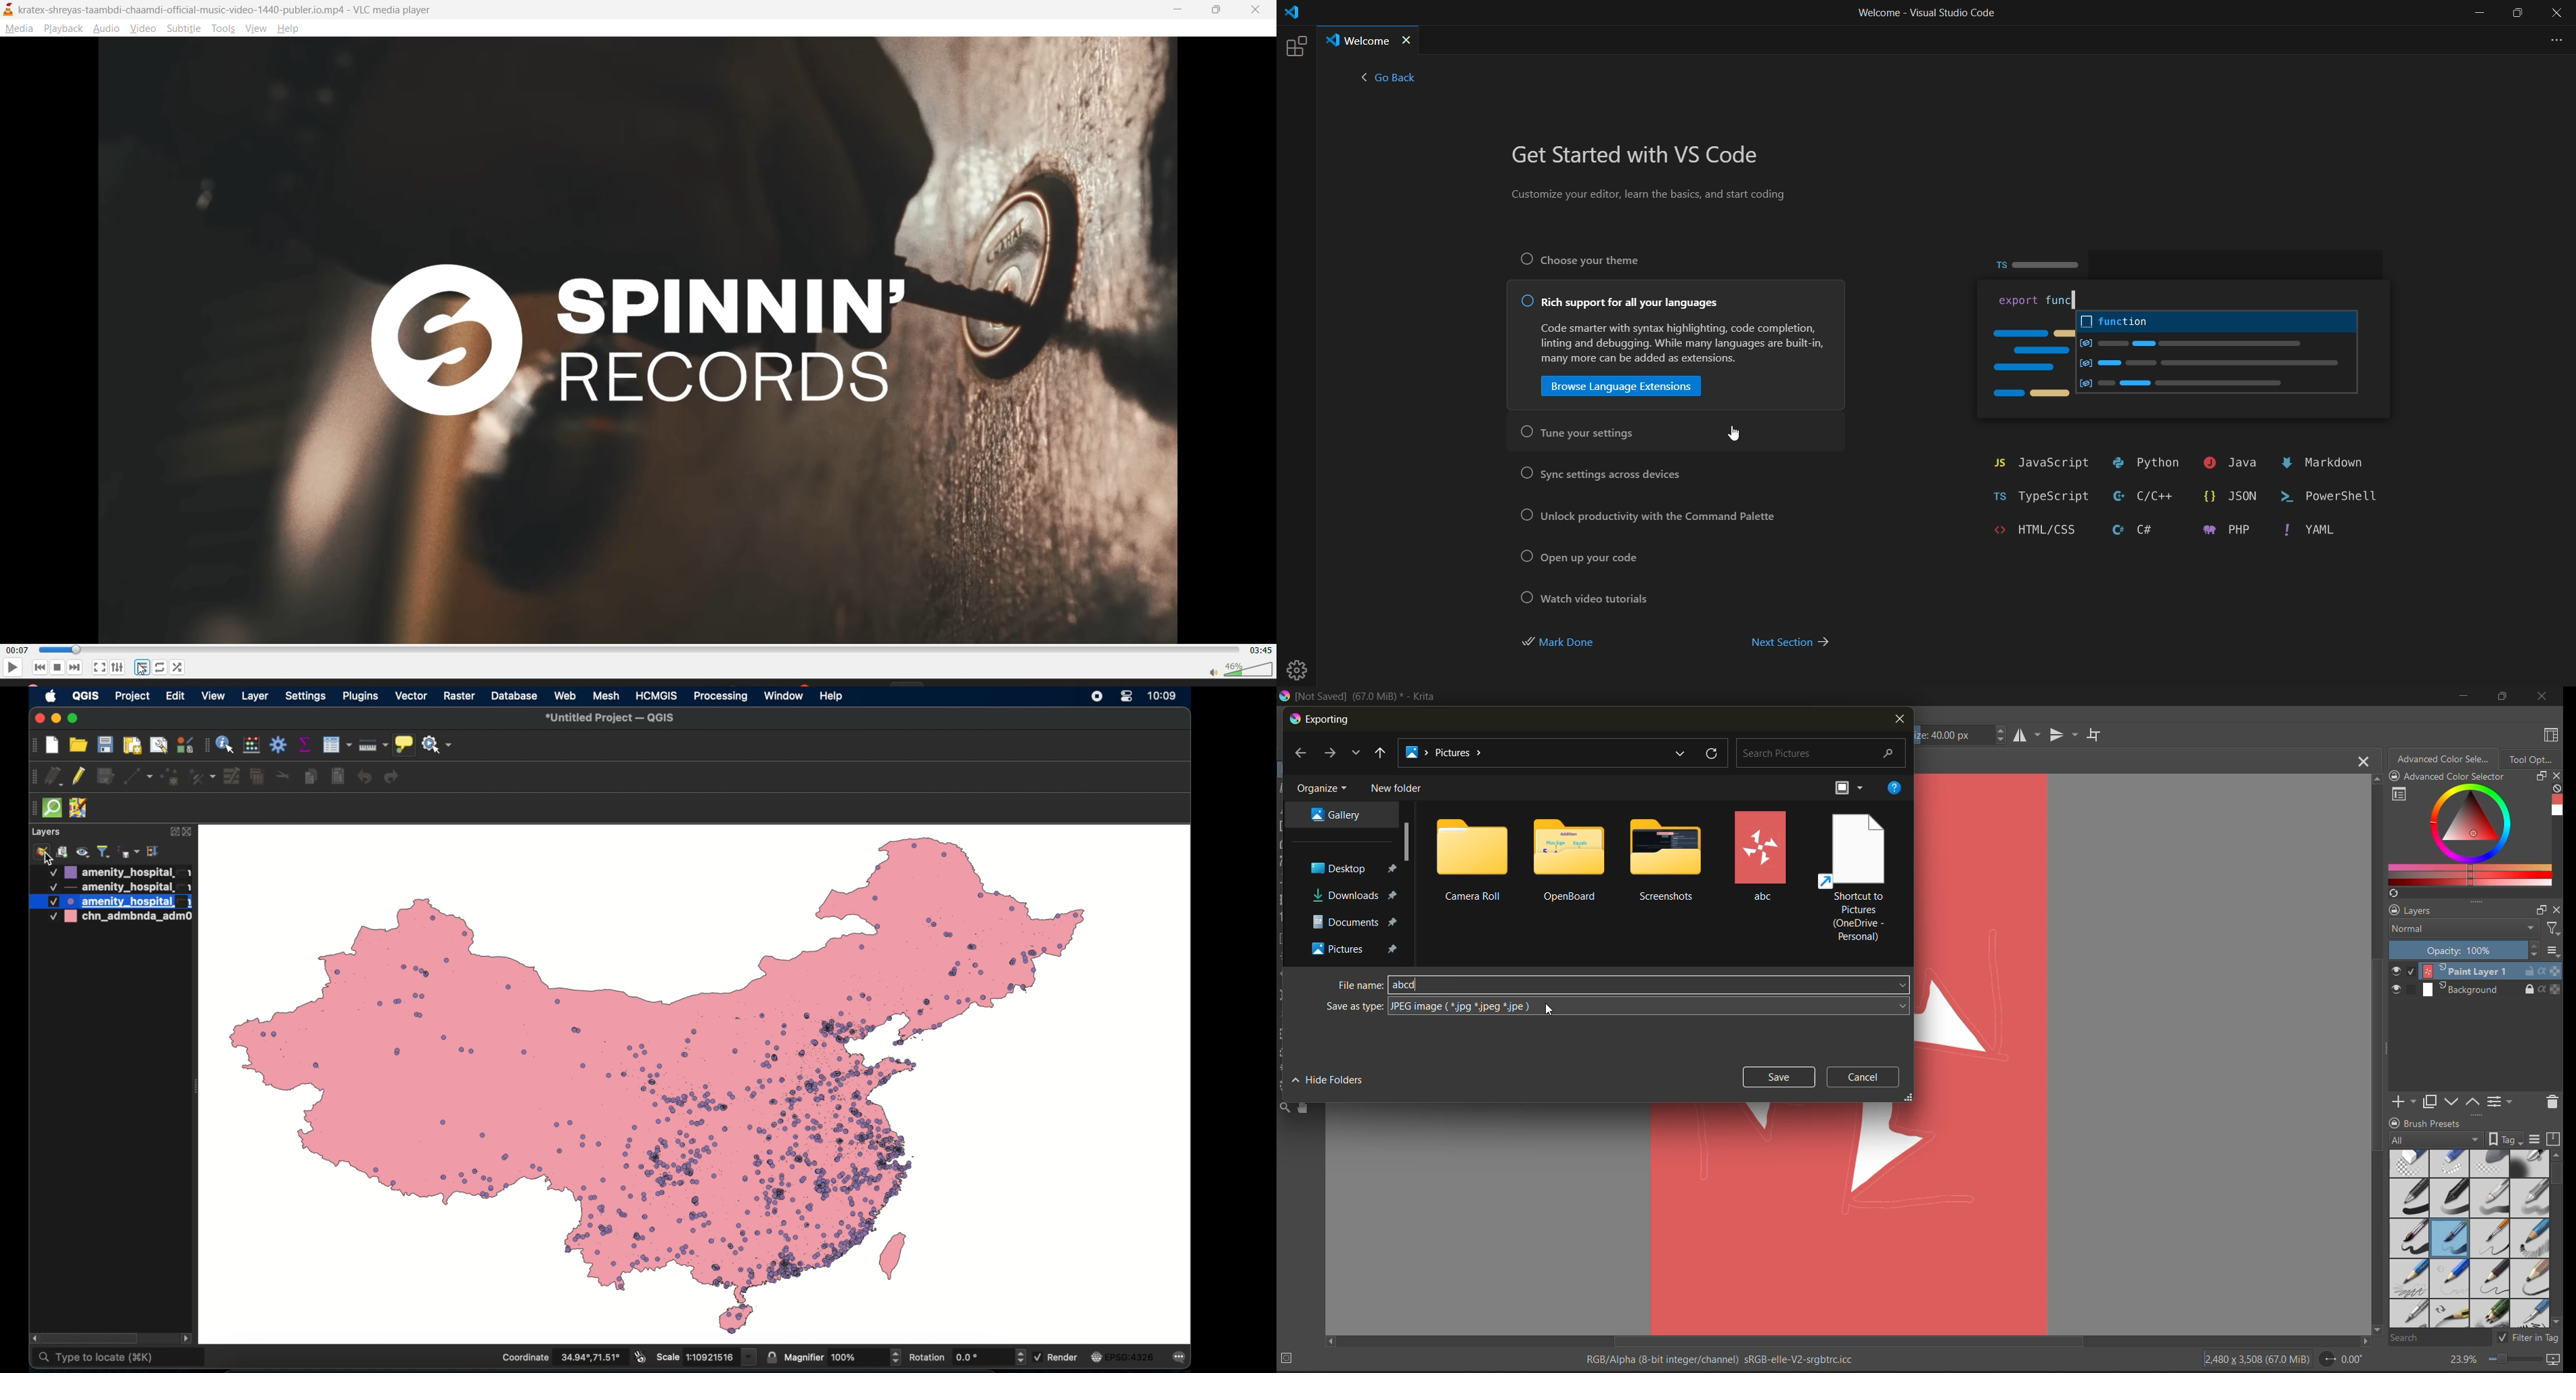 The image size is (2576, 1400). I want to click on tools, so click(224, 29).